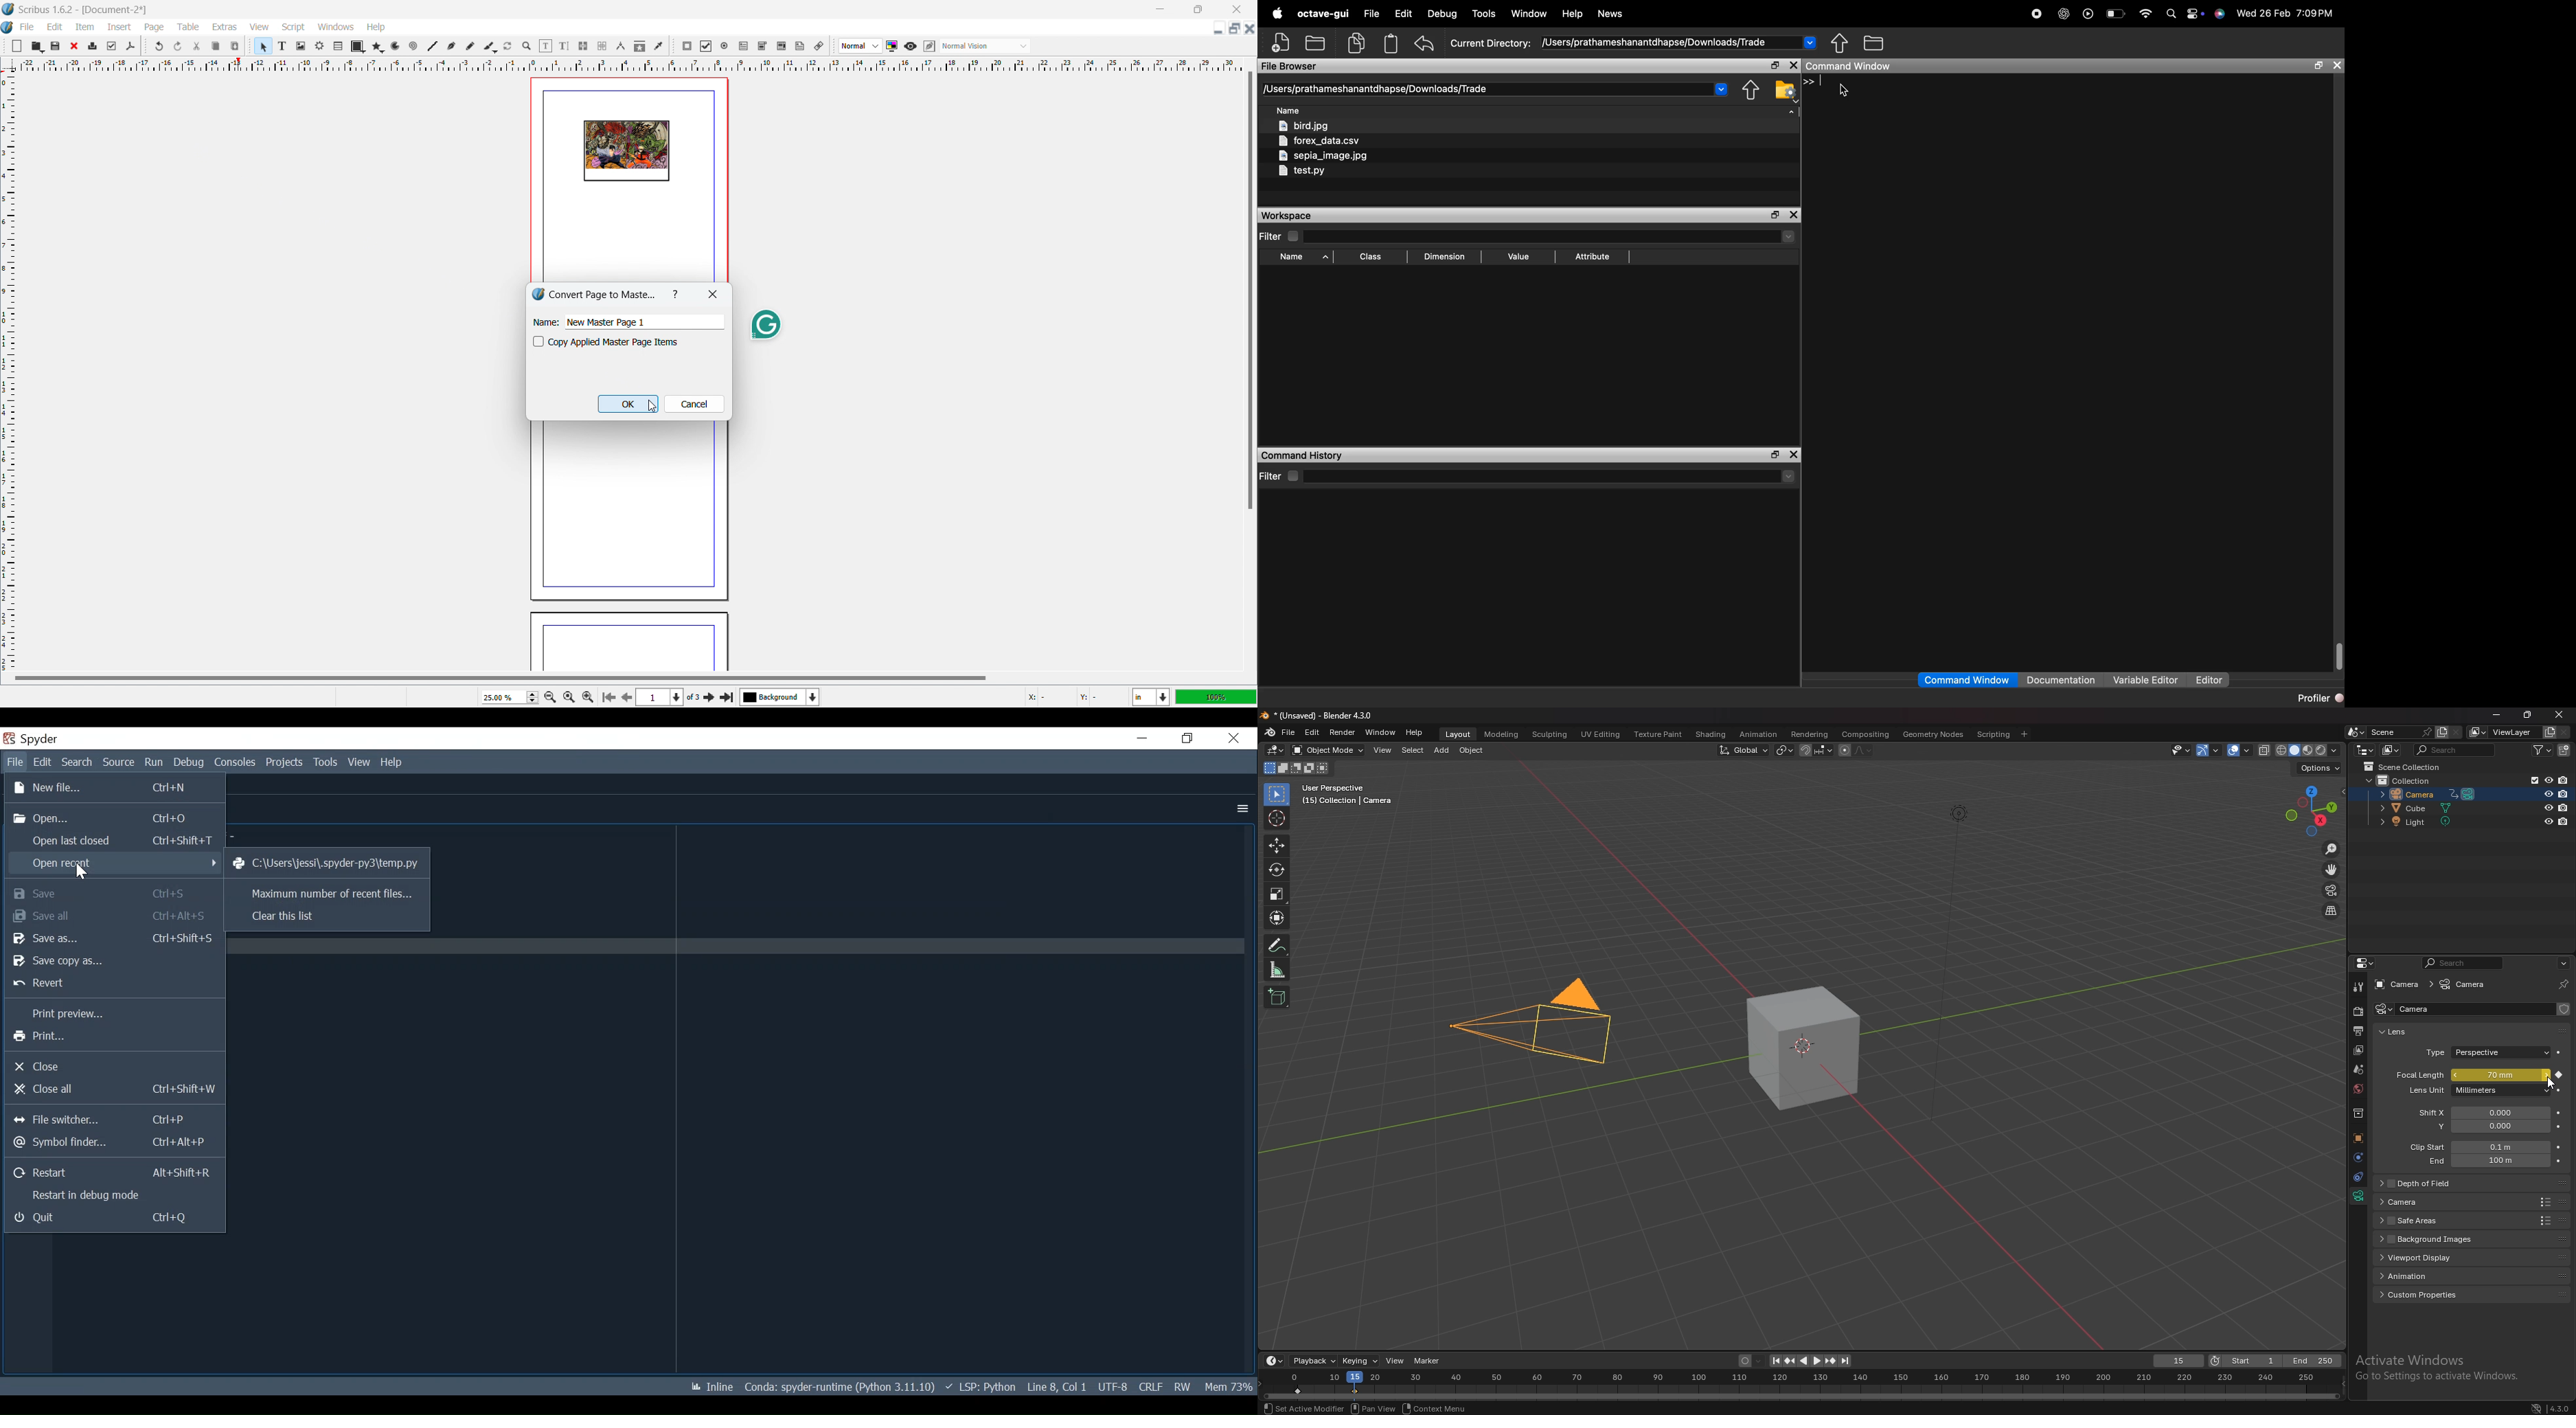 This screenshot has width=2576, height=1428. What do you see at coordinates (1055, 1388) in the screenshot?
I see `Line 8, Col 1` at bounding box center [1055, 1388].